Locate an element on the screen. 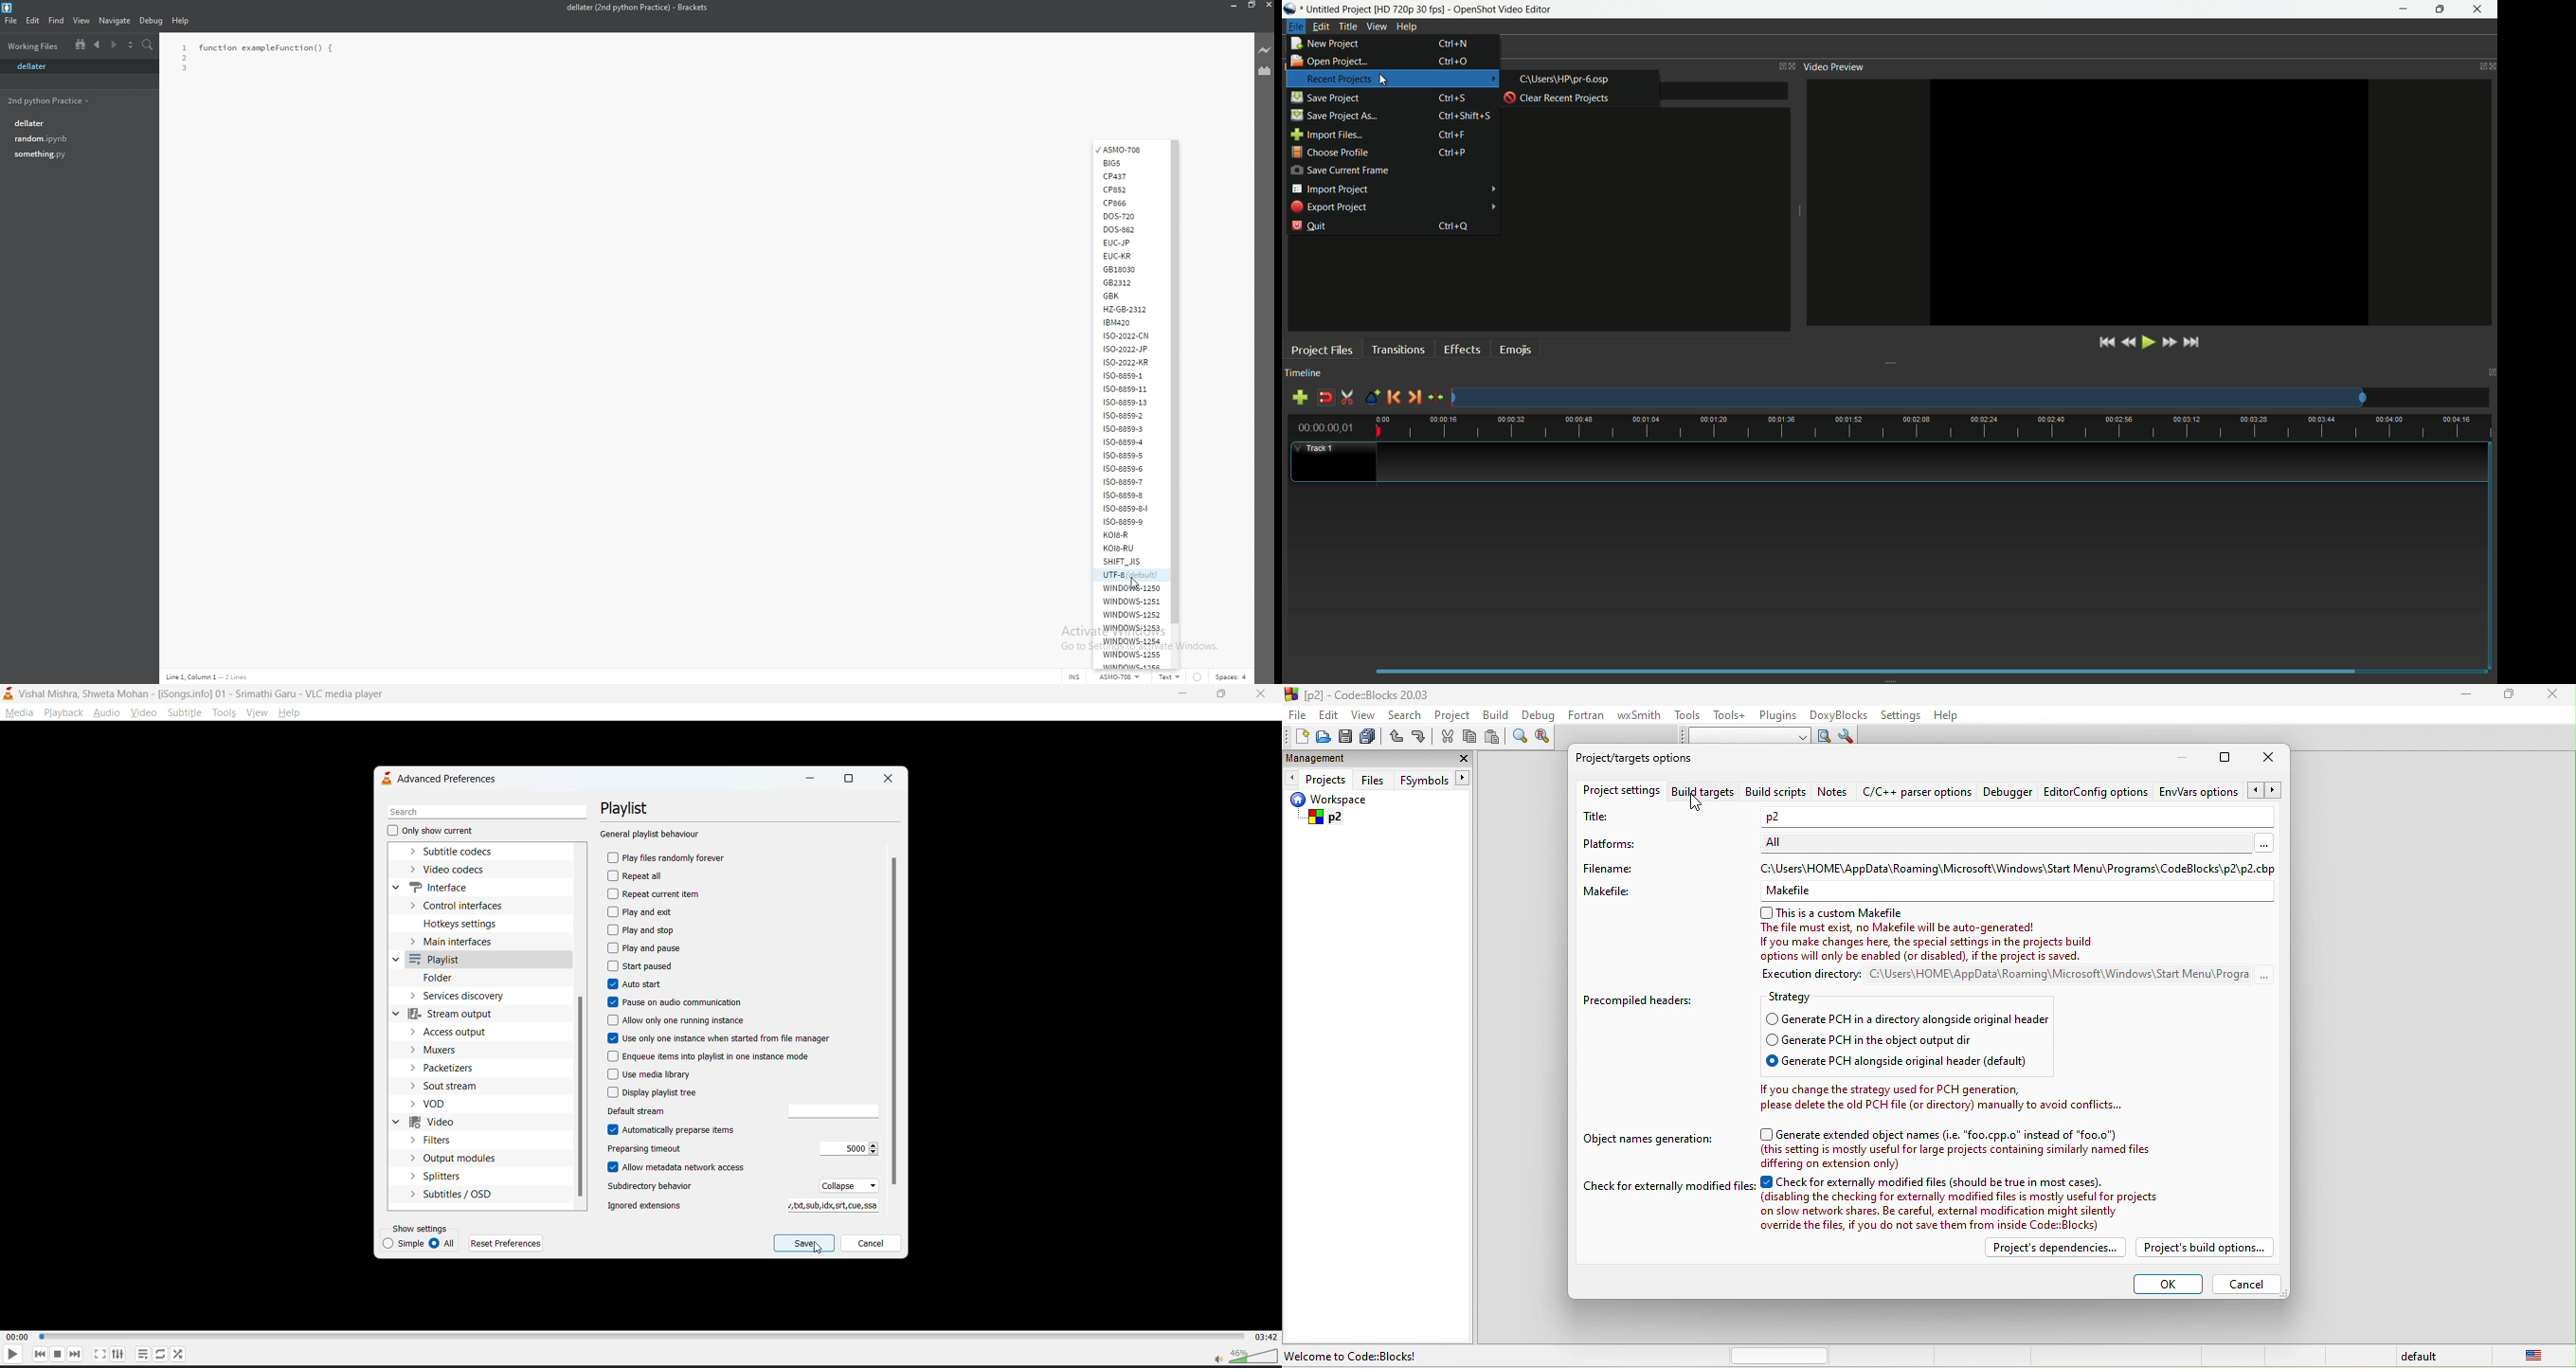  fullscreen is located at coordinates (98, 1354).